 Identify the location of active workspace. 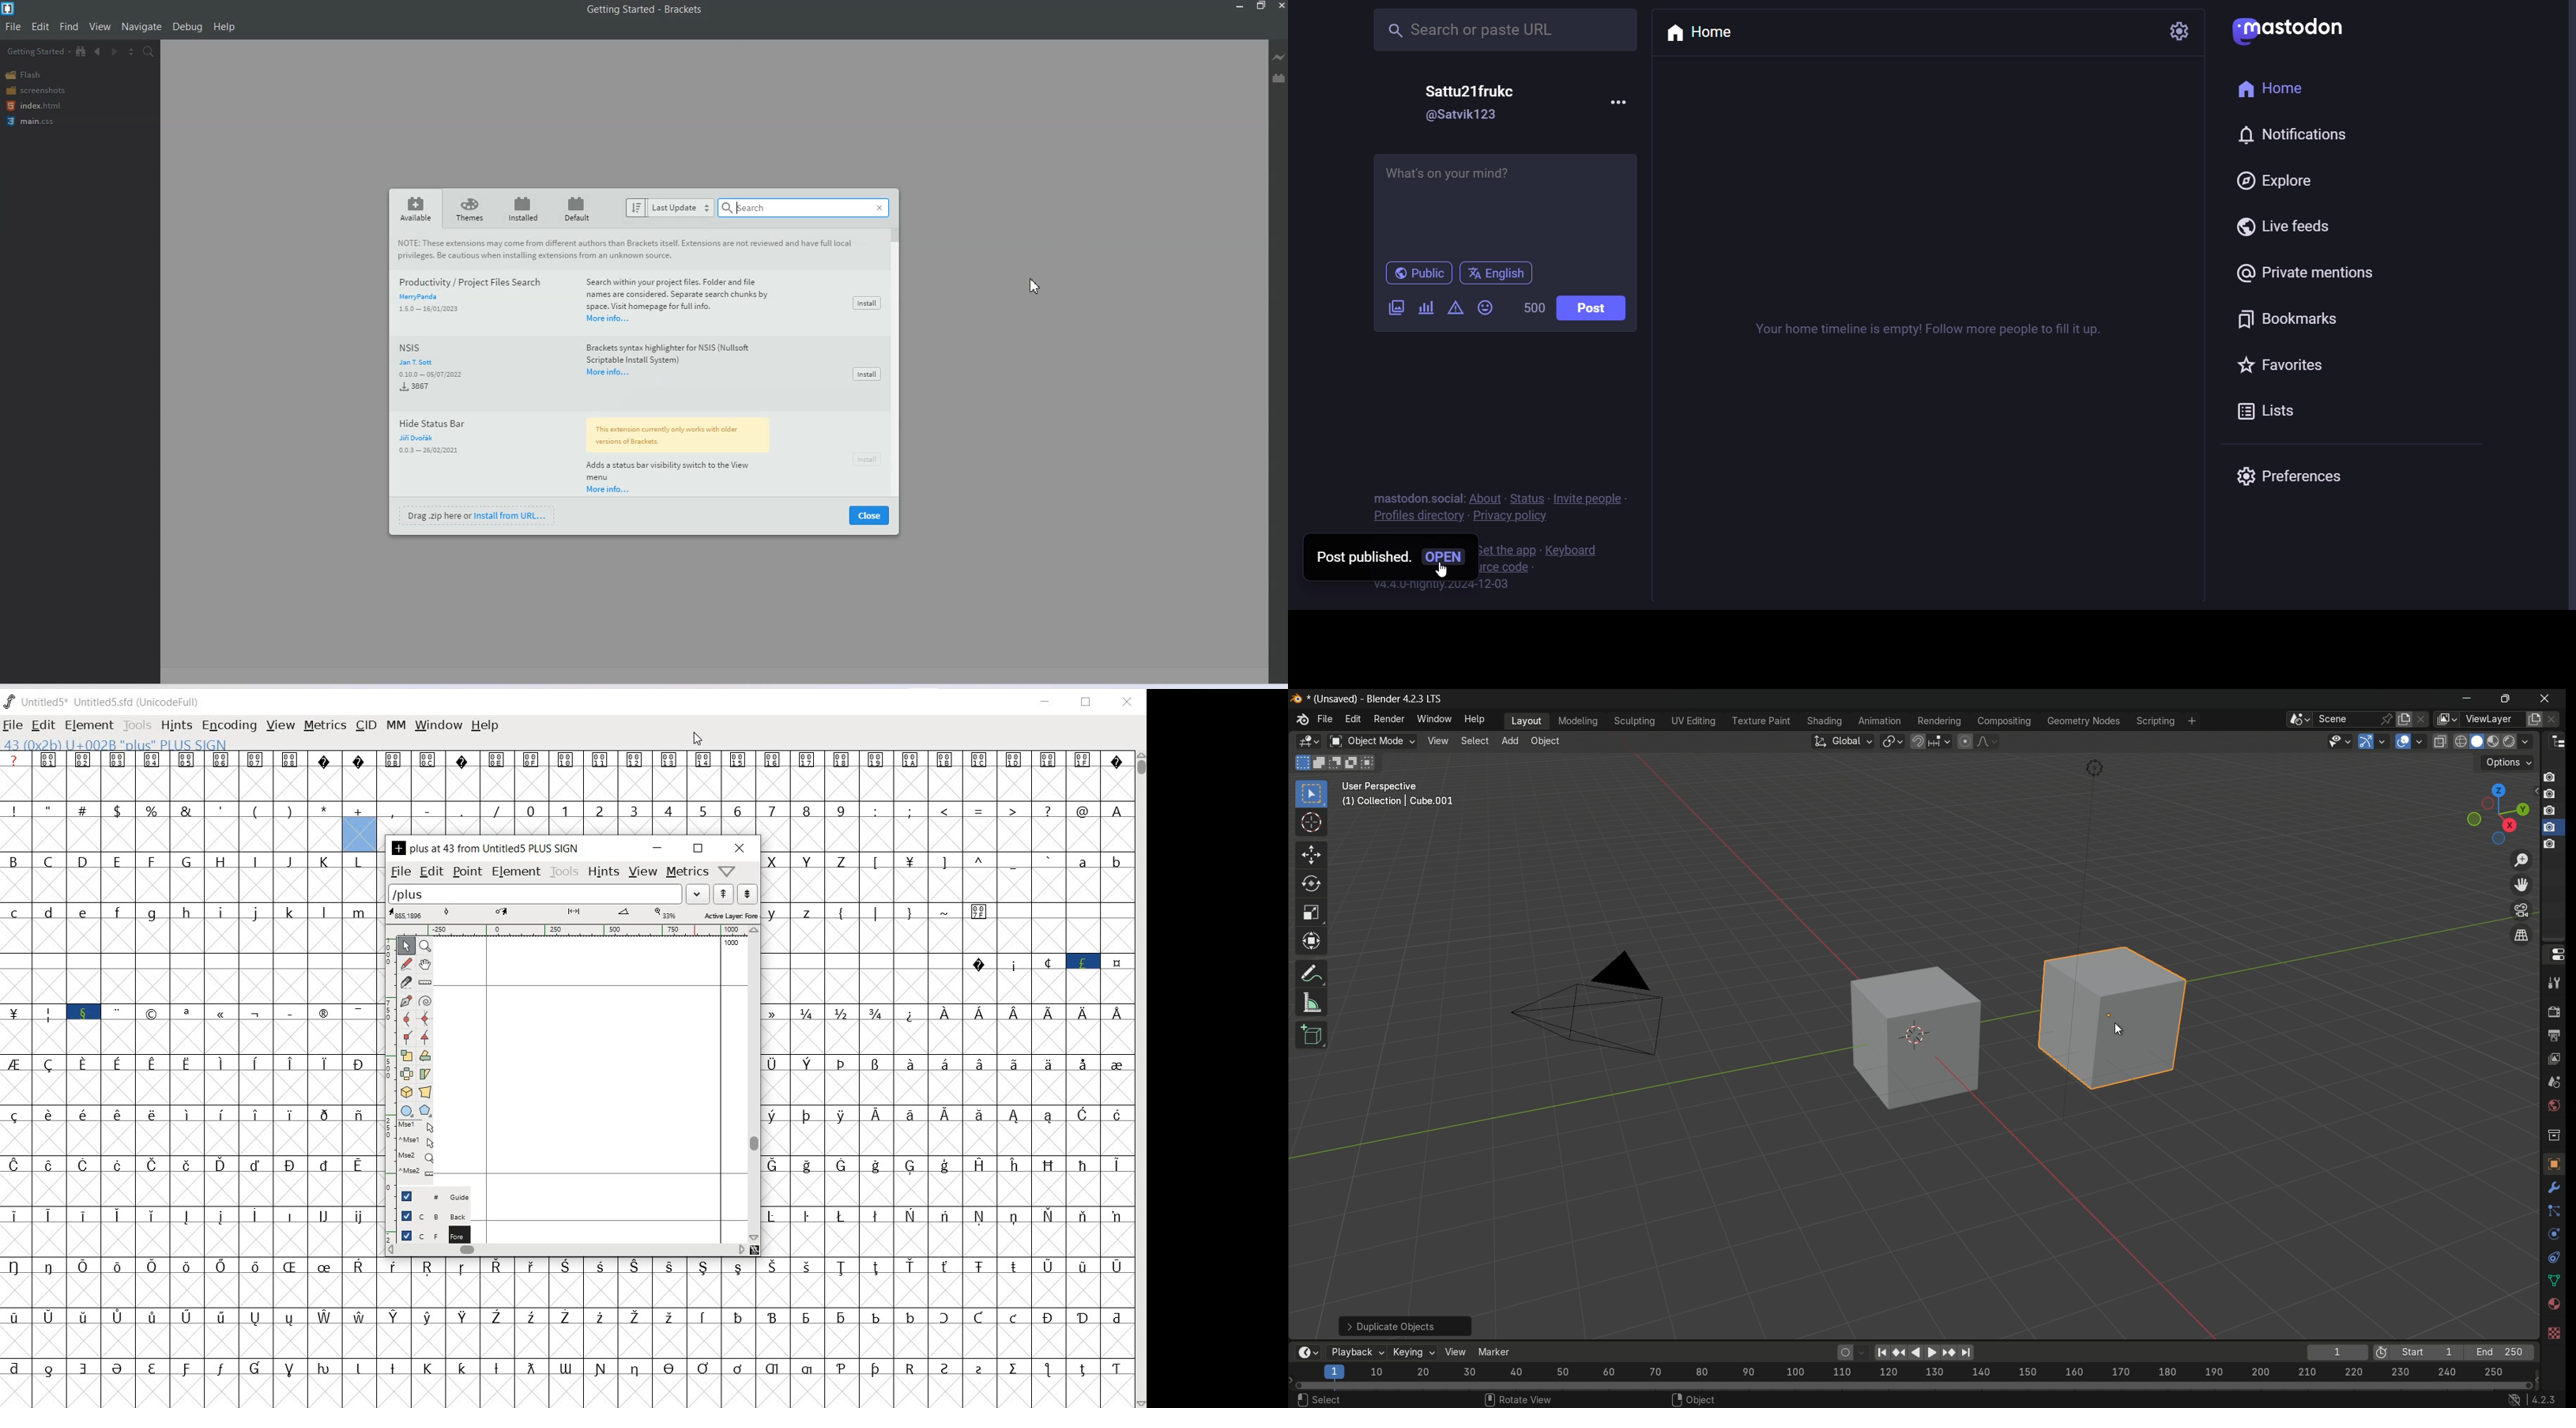
(2445, 719).